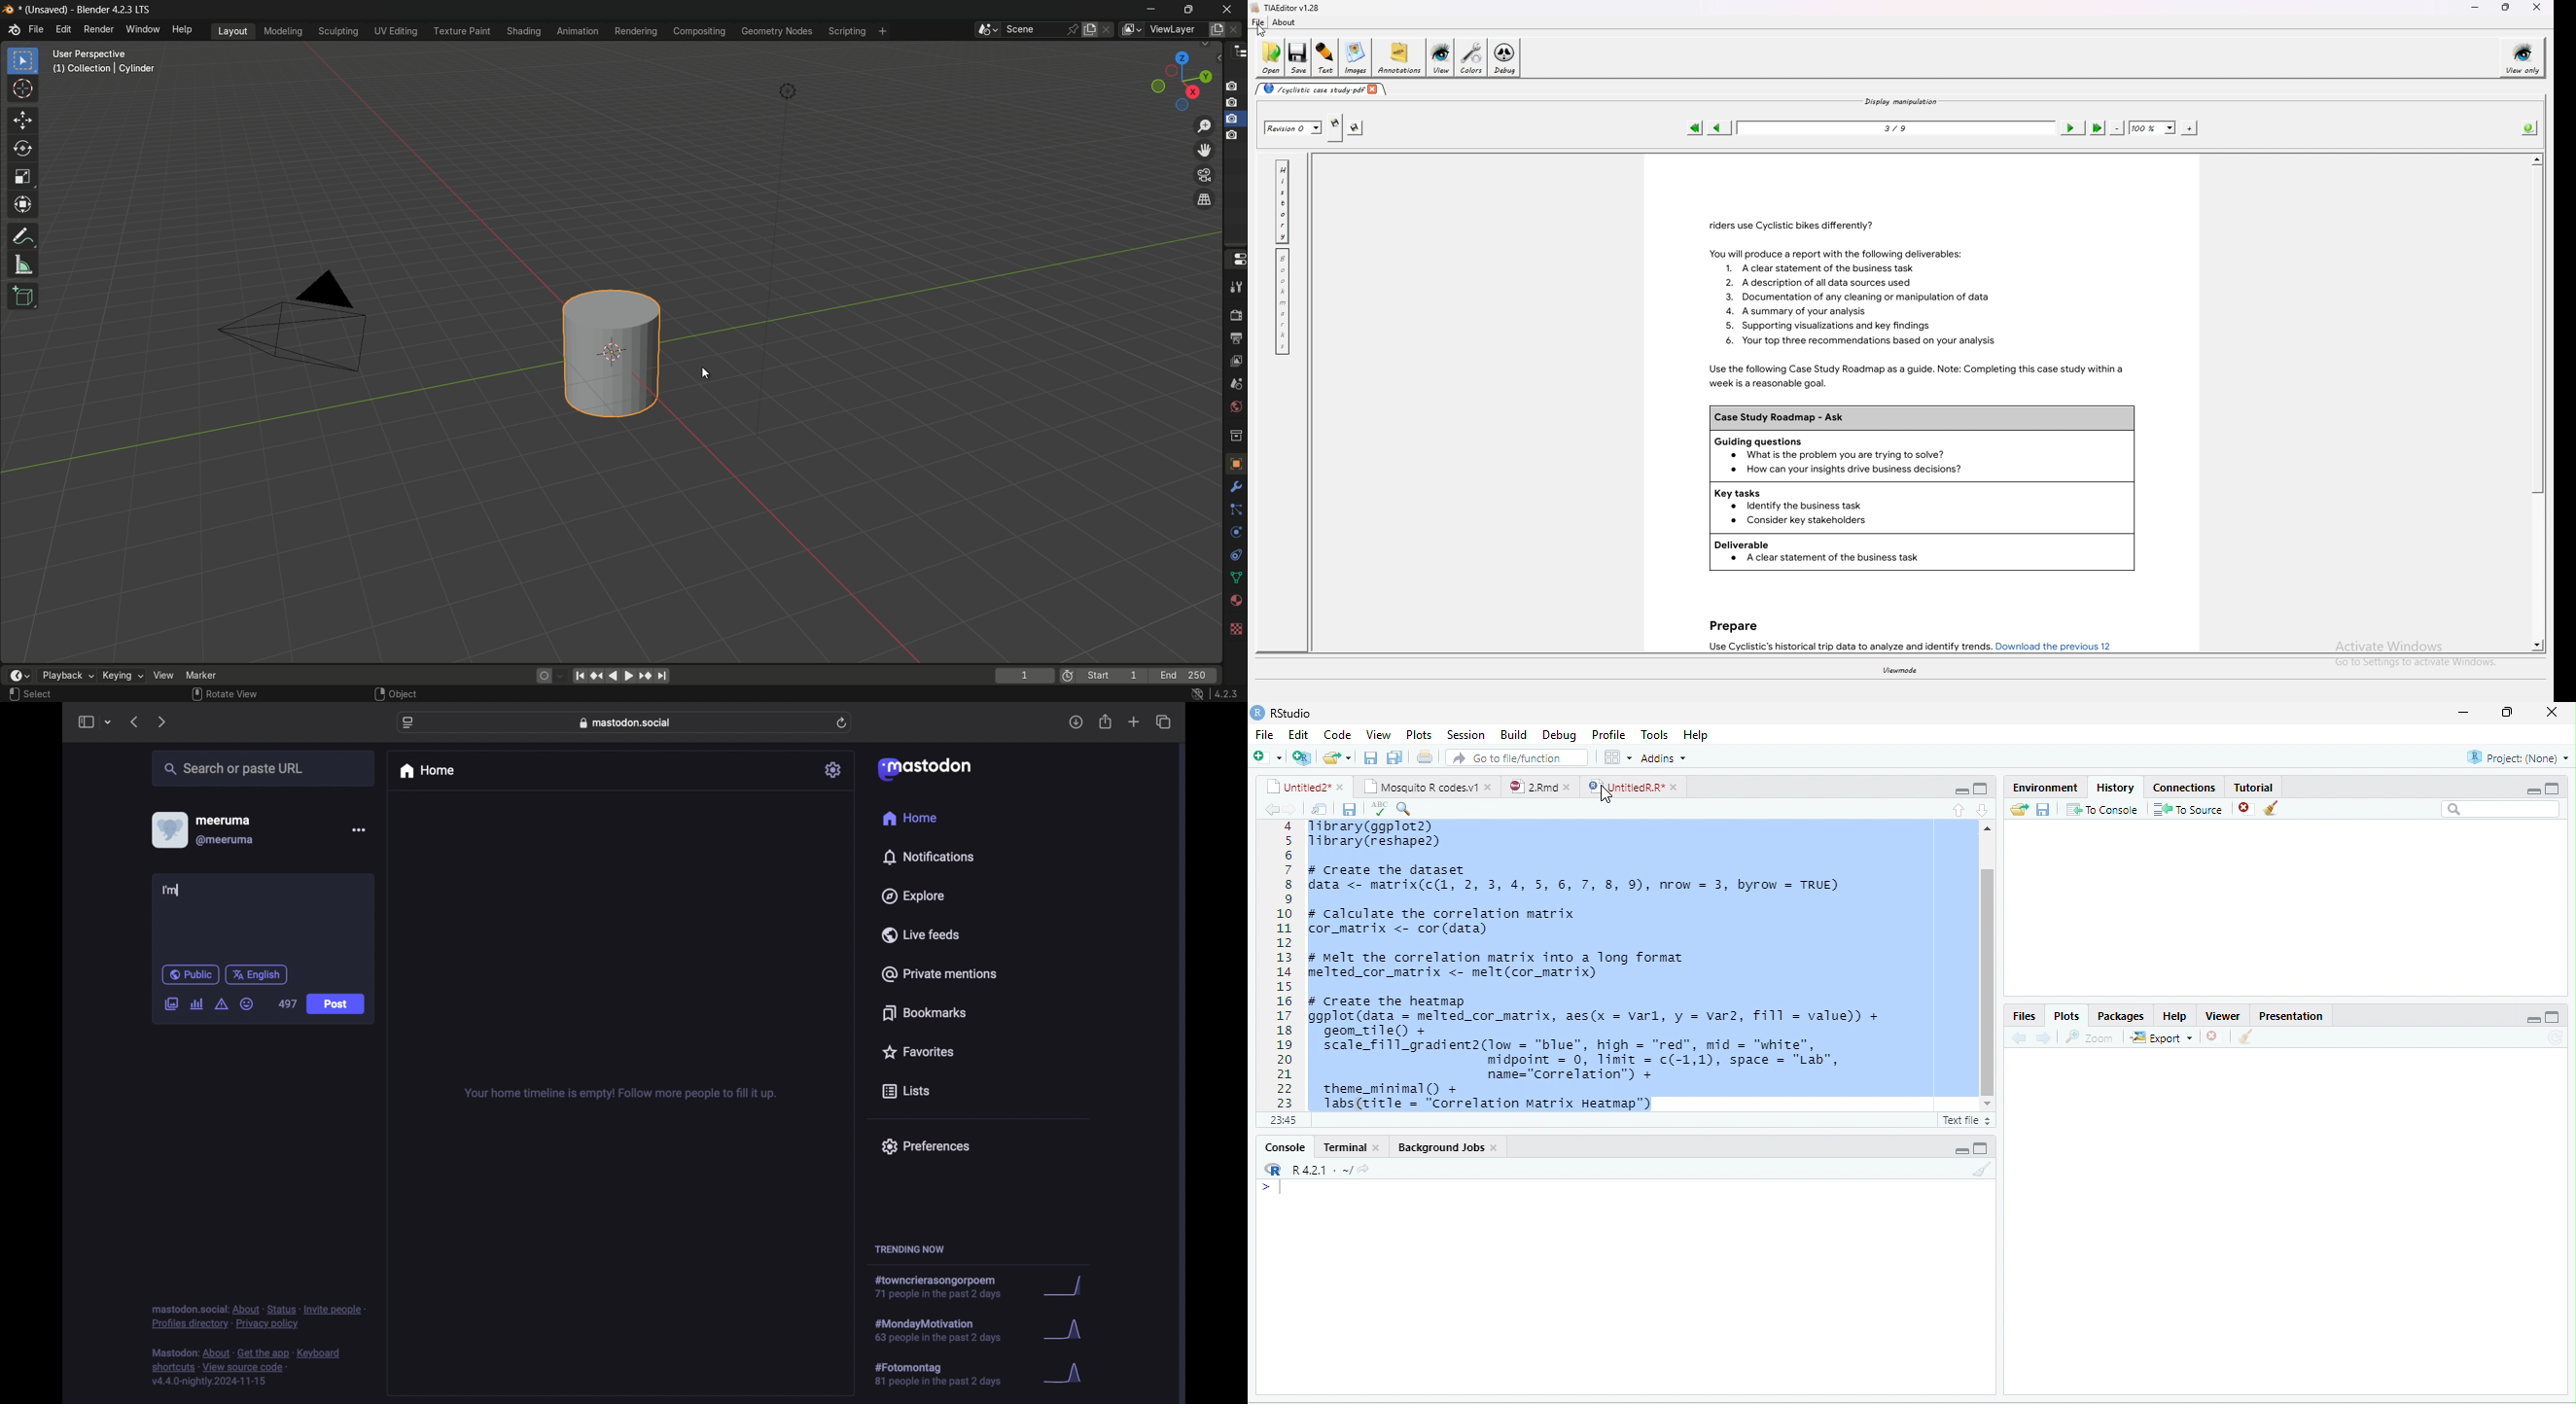  I want to click on connections, so click(2182, 786).